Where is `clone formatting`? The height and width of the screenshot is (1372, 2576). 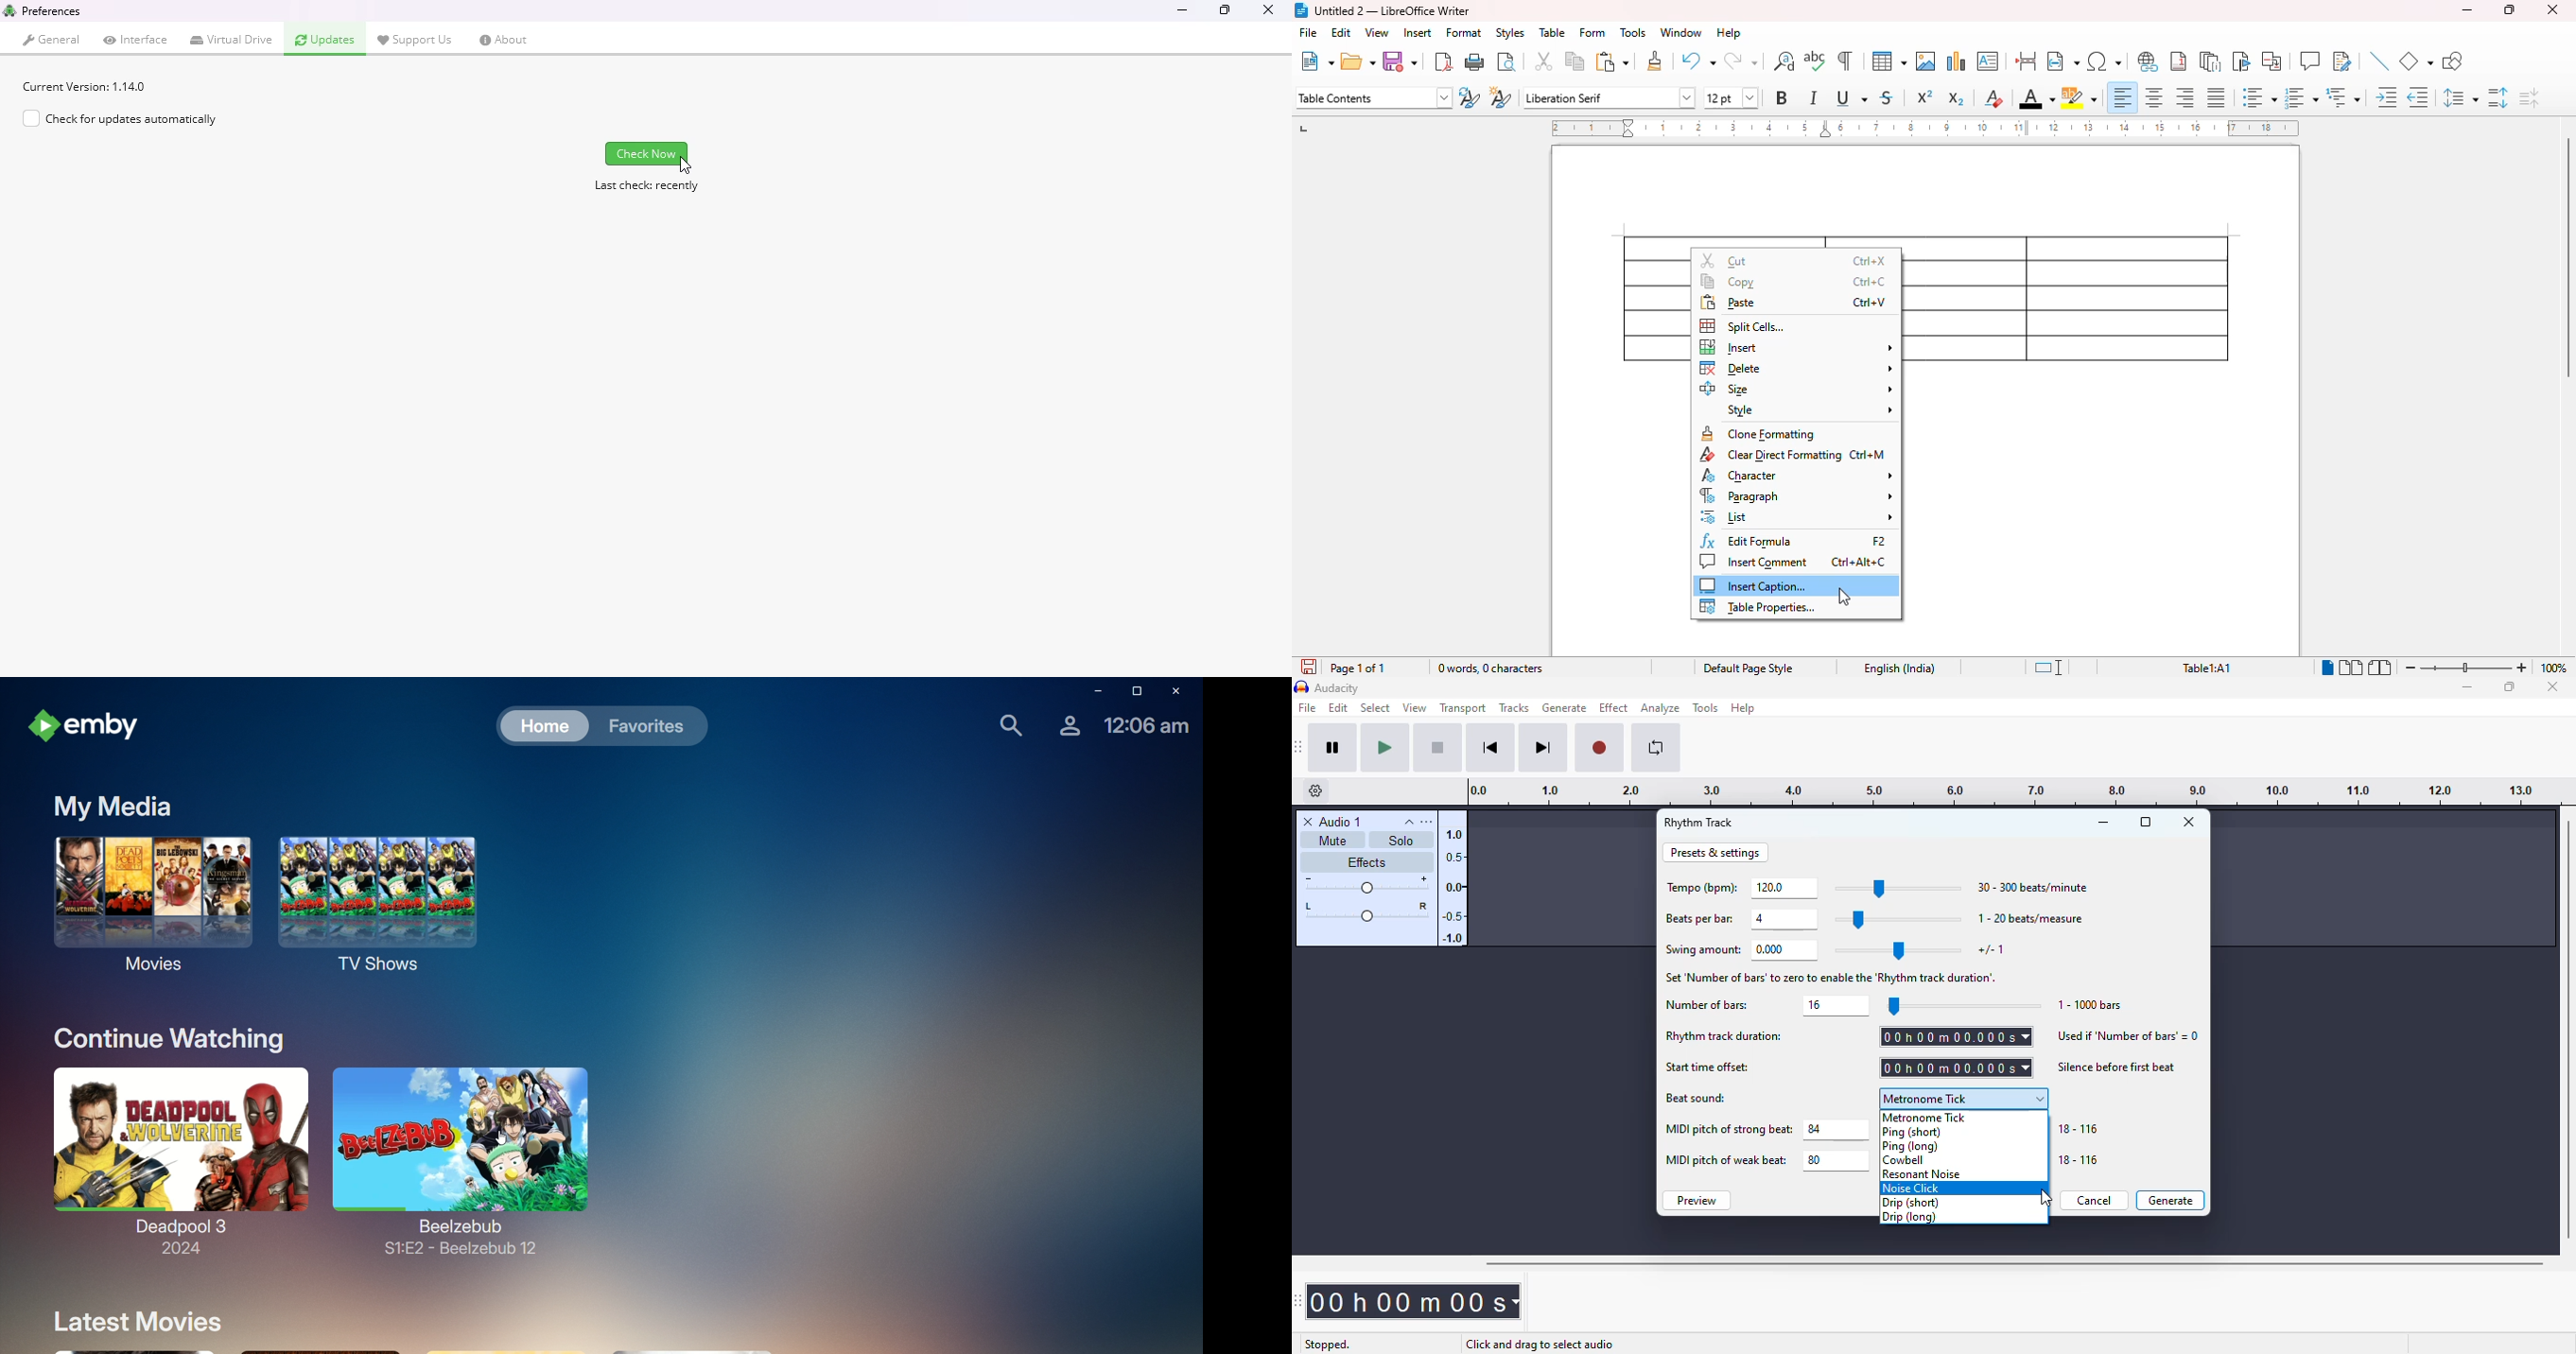 clone formatting is located at coordinates (1656, 60).